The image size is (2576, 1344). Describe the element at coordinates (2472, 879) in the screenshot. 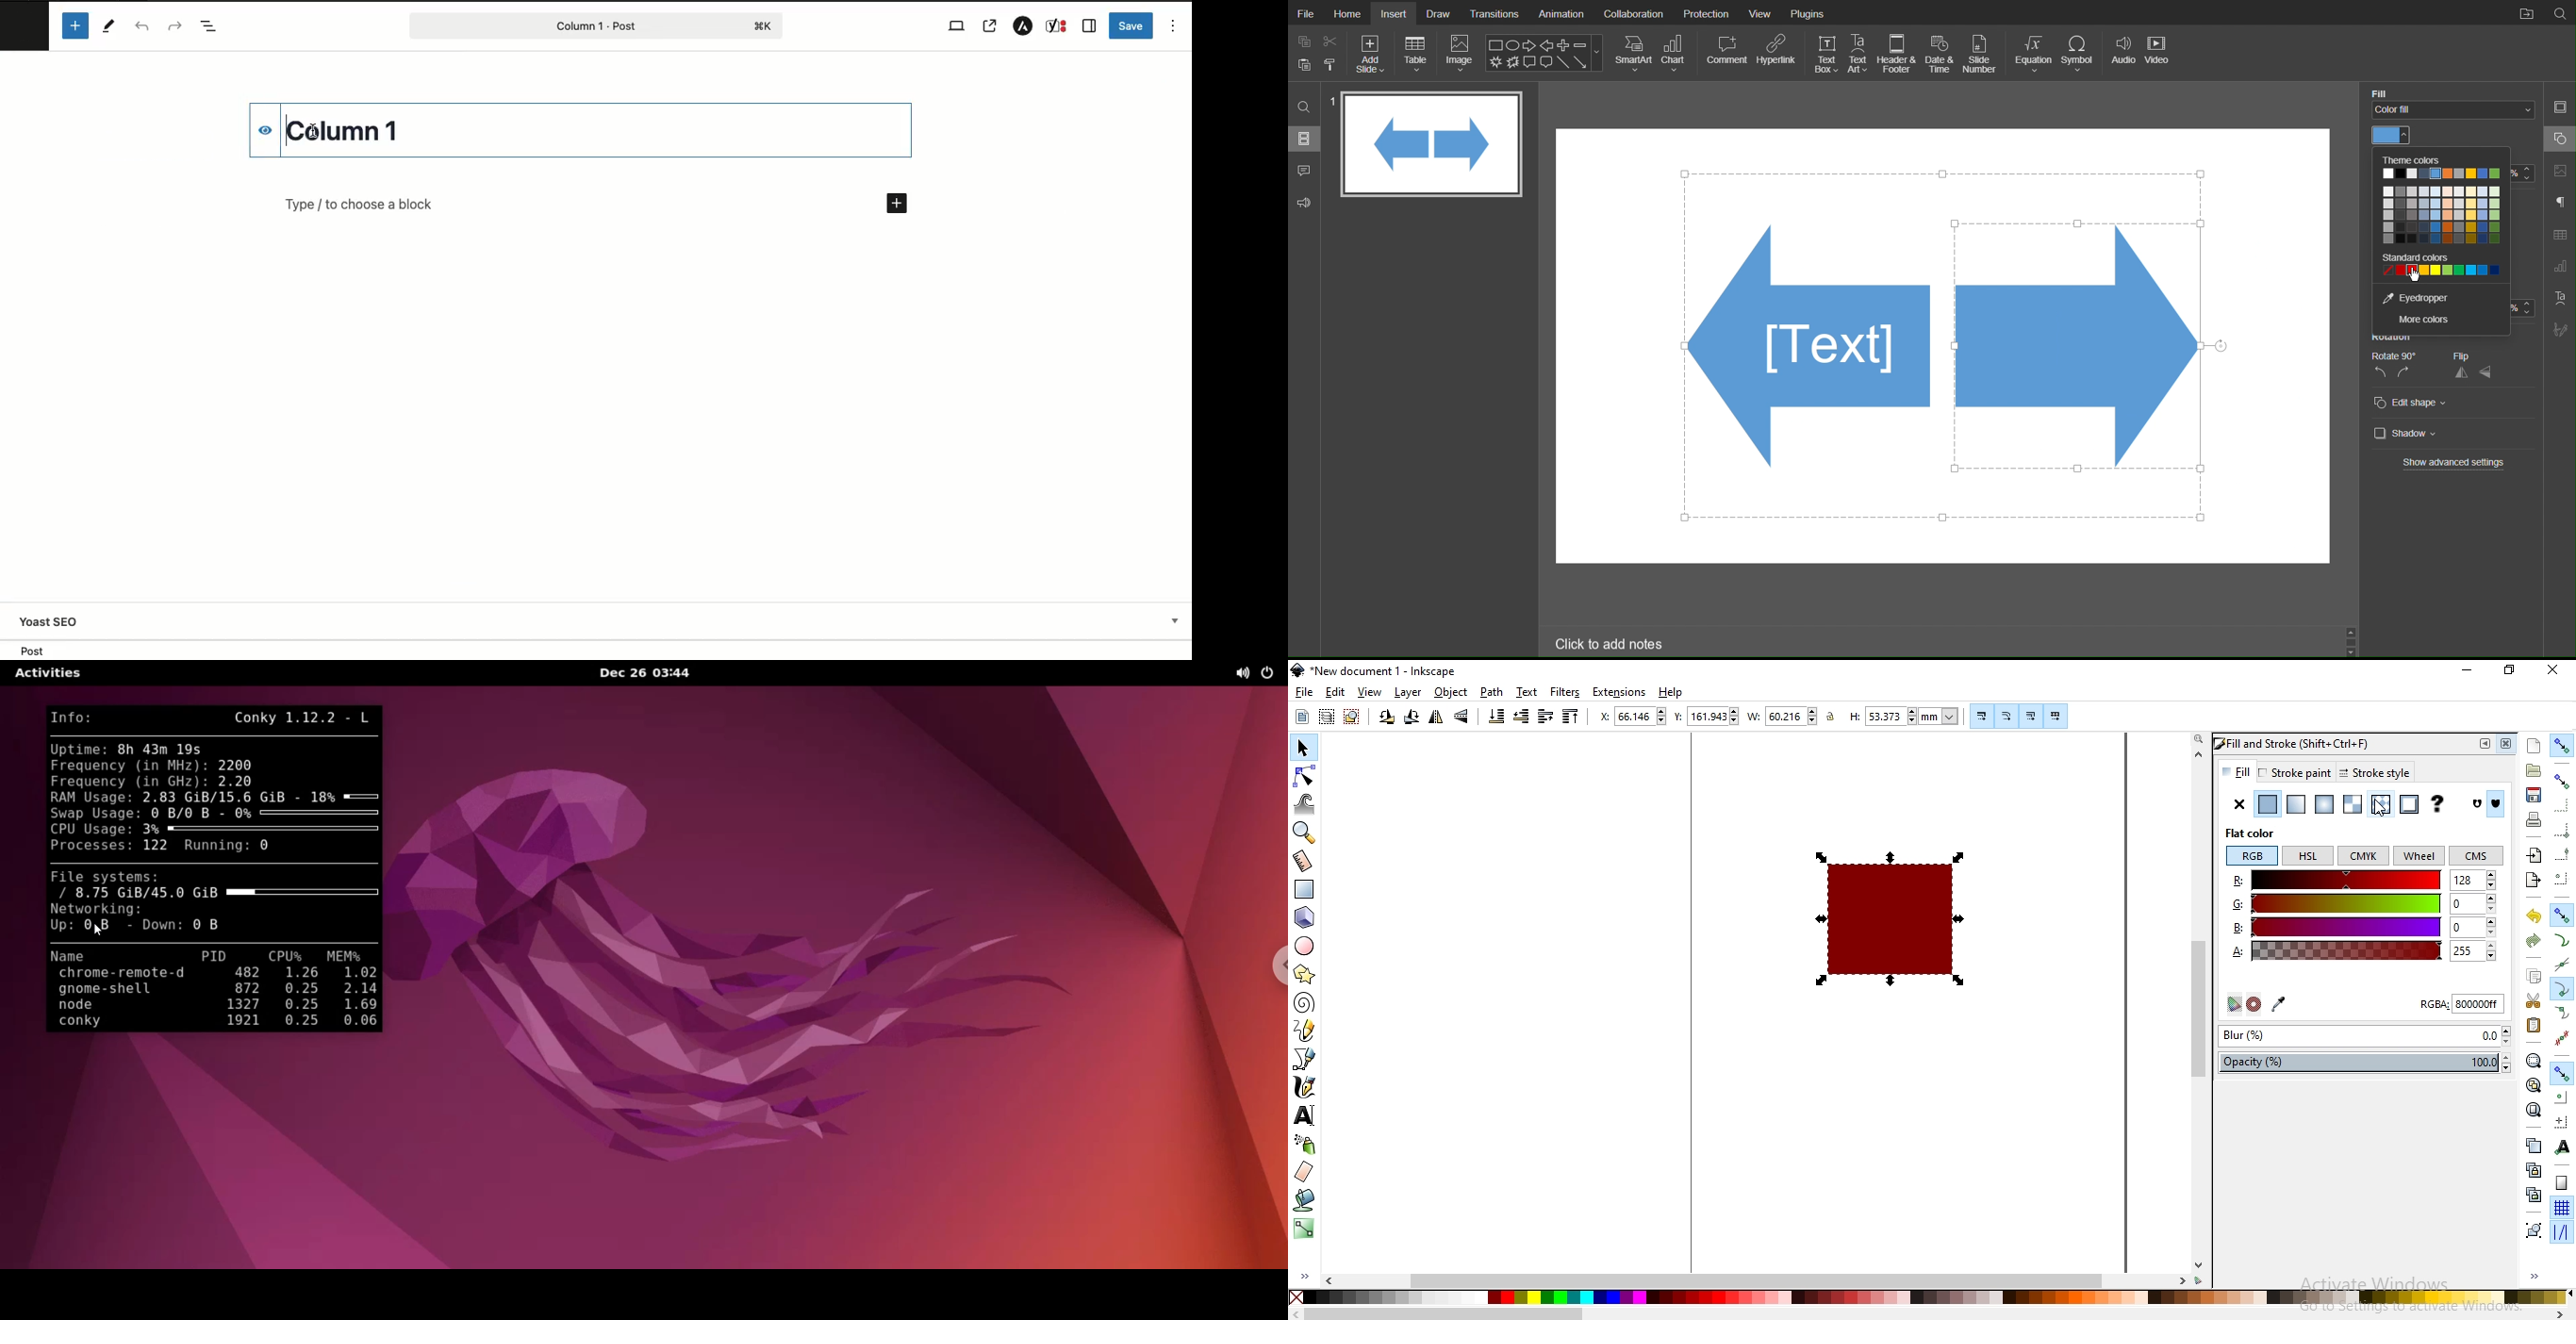

I see `1.28` at that location.